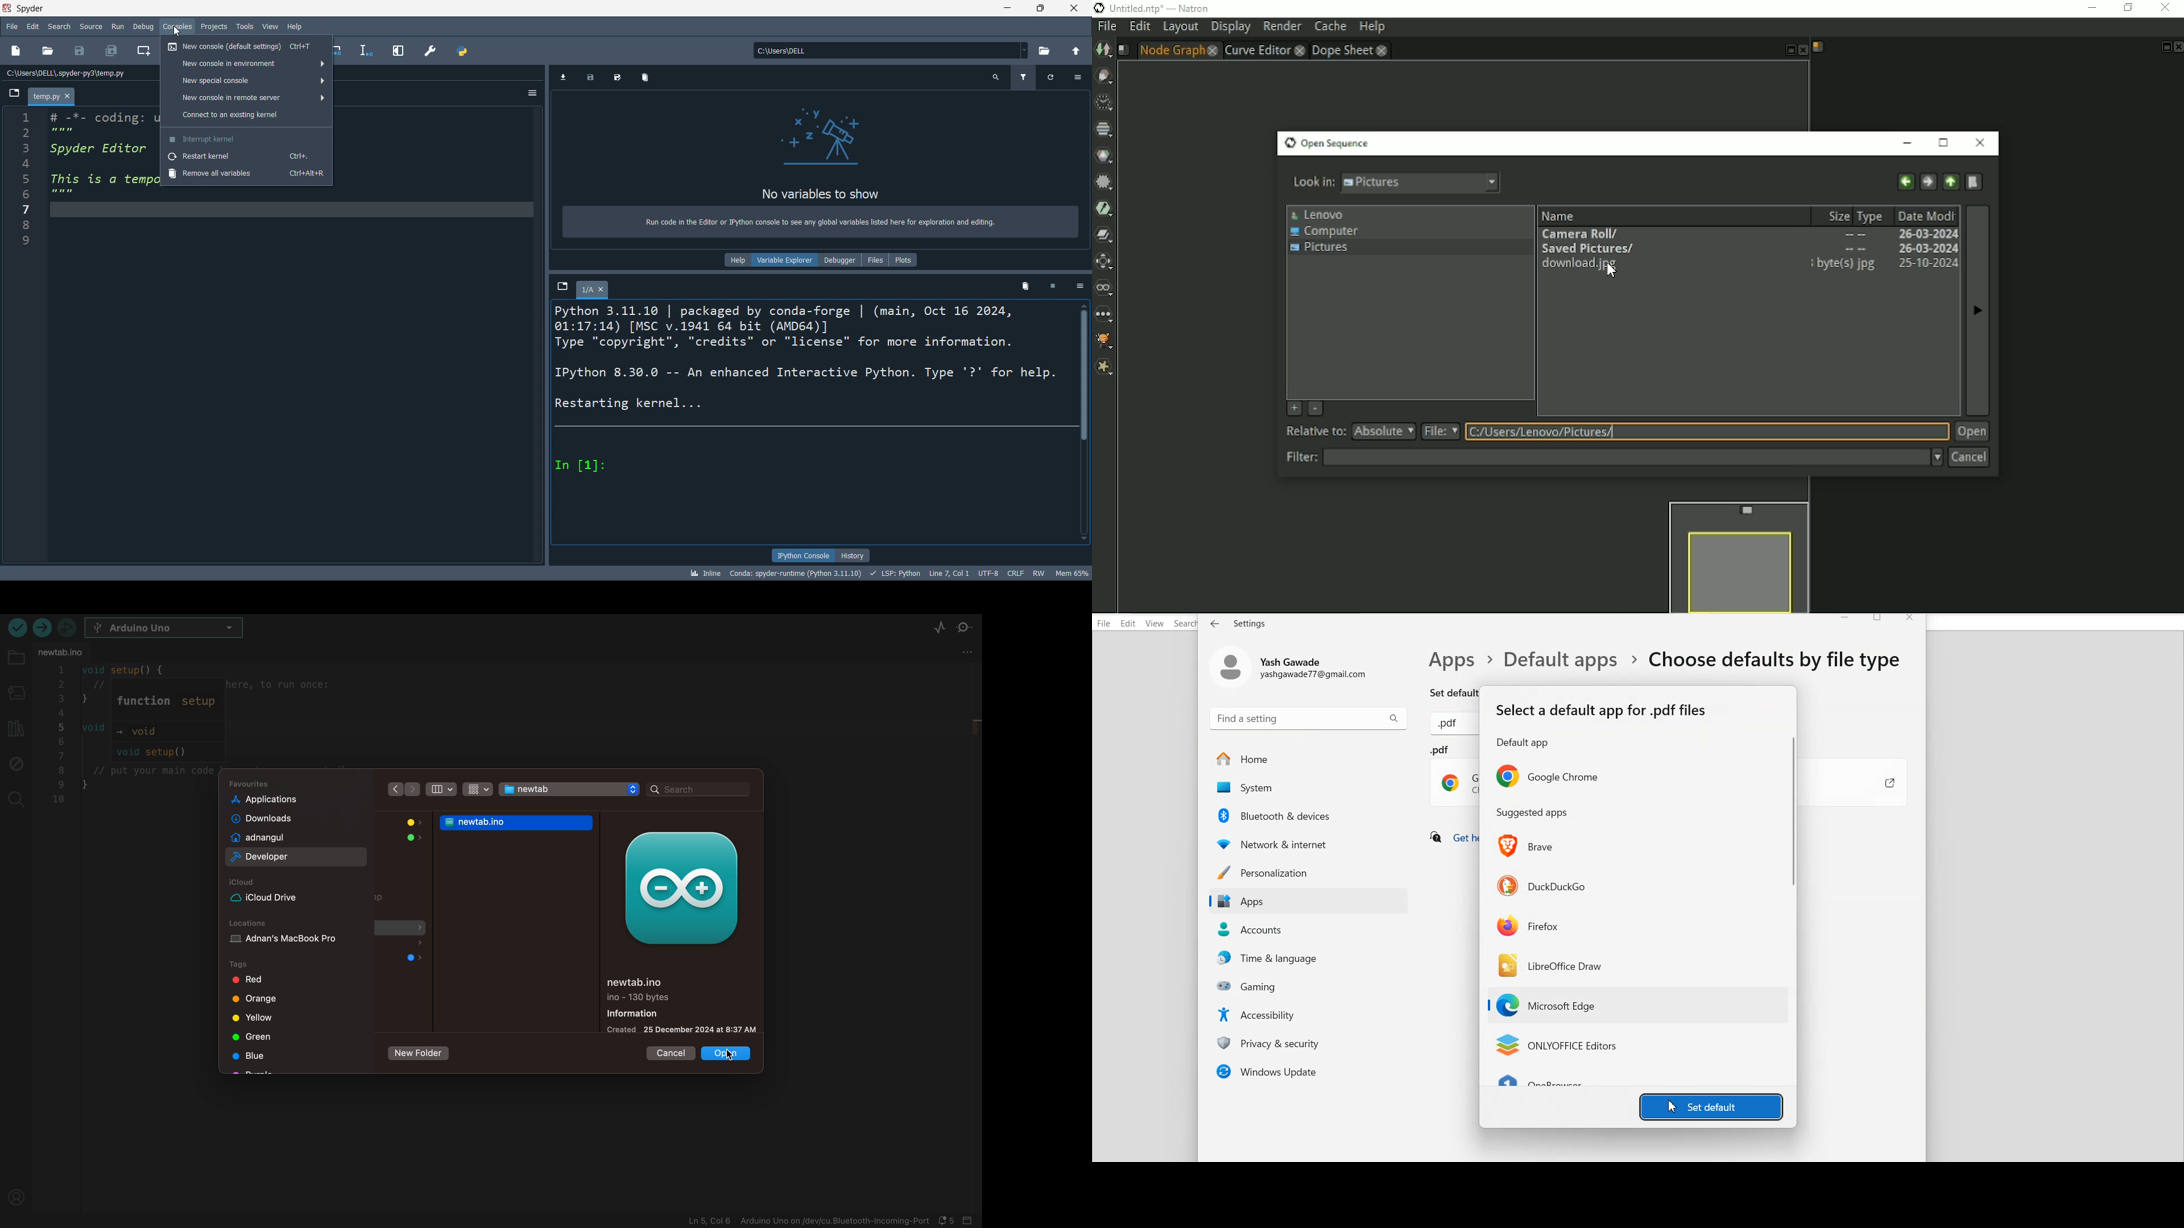 Image resolution: width=2184 pixels, height=1232 pixels. What do you see at coordinates (1909, 620) in the screenshot?
I see `Close` at bounding box center [1909, 620].